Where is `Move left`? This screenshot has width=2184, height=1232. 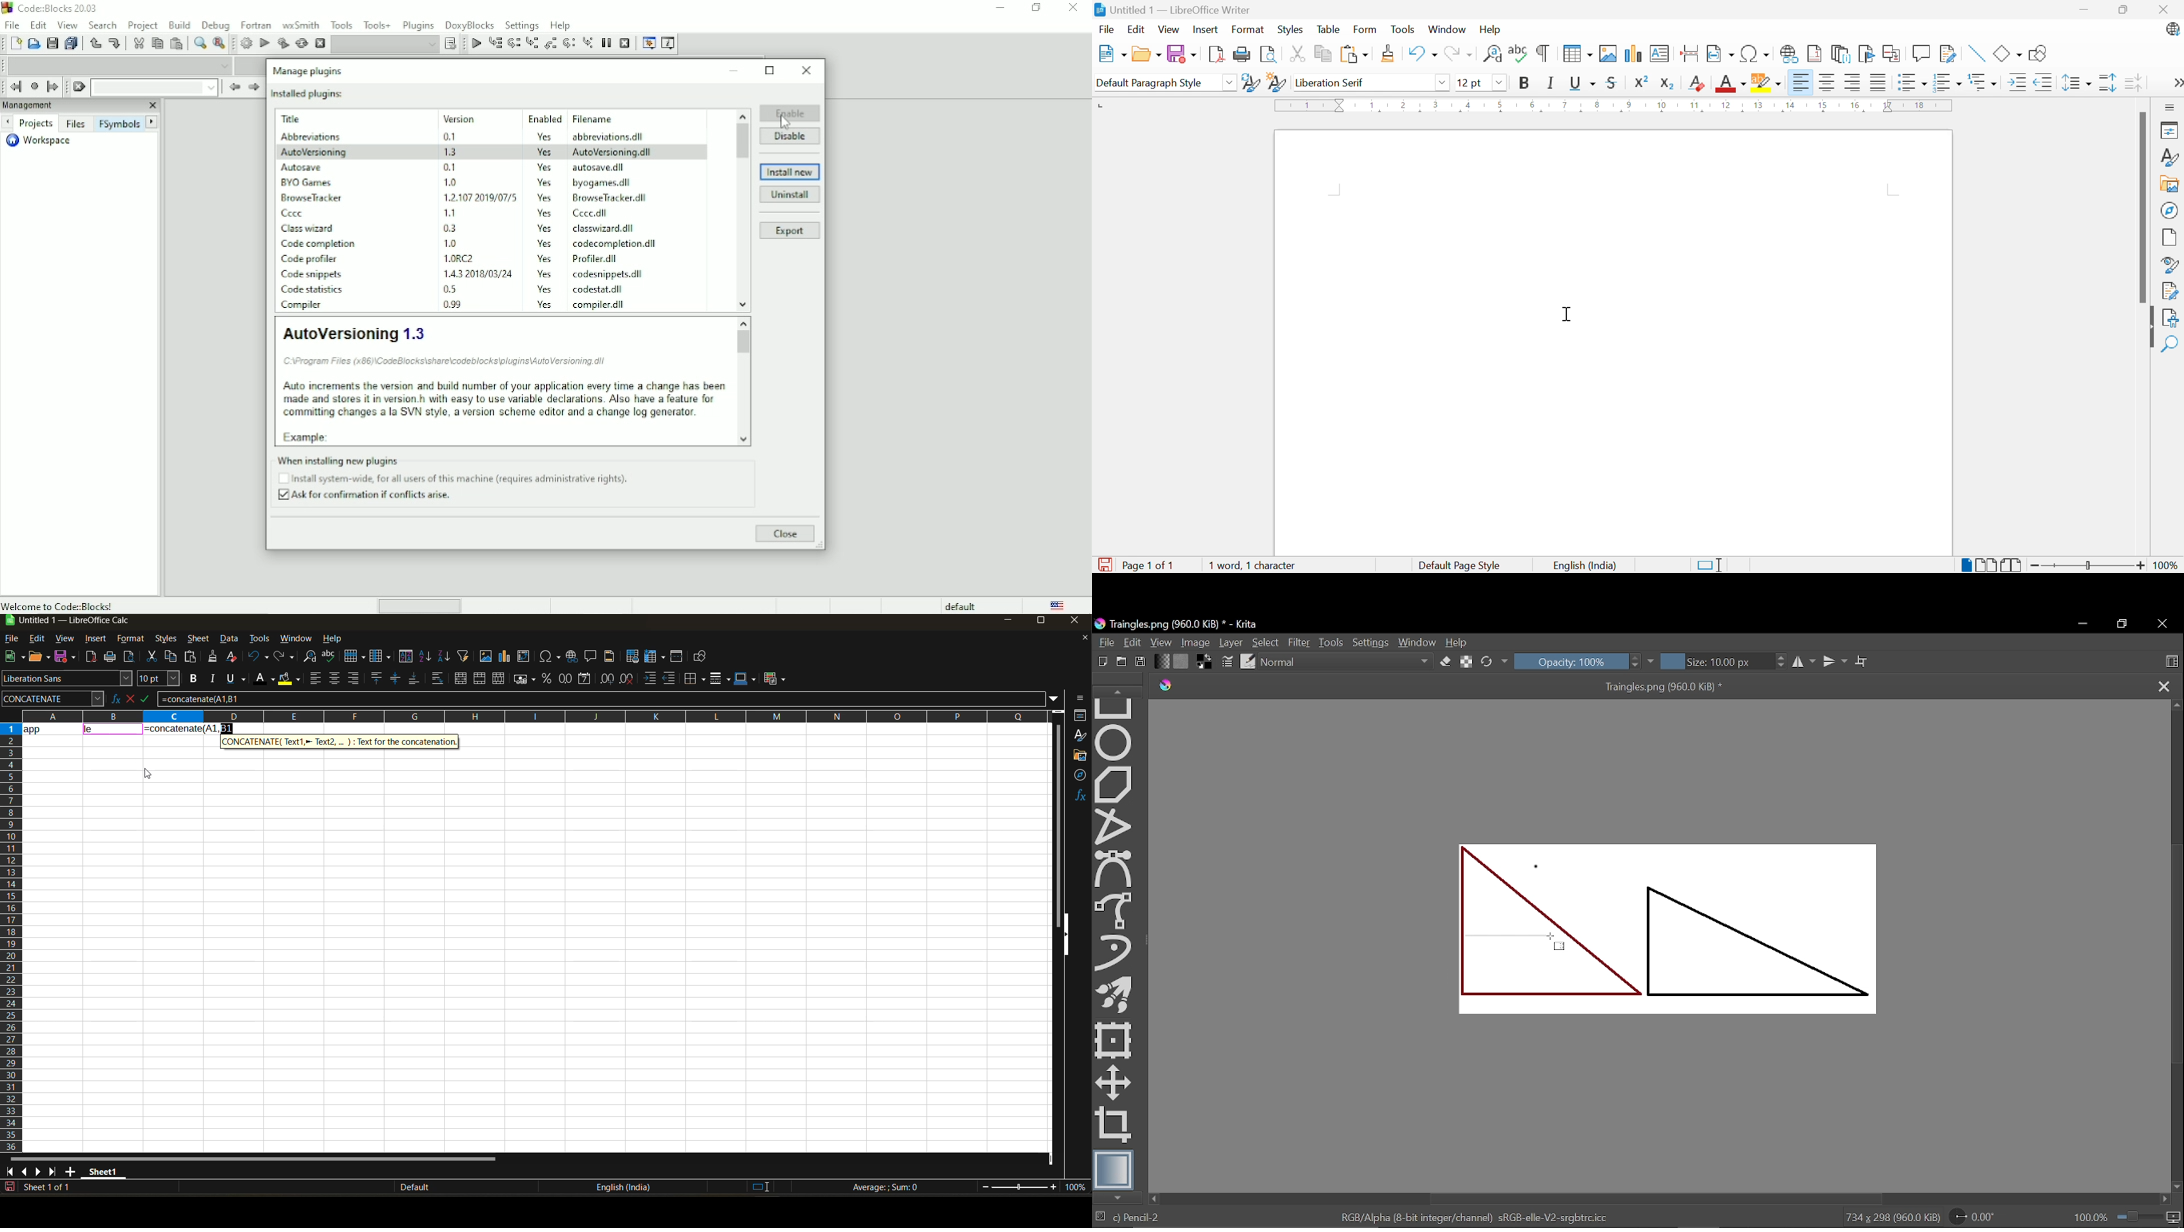 Move left is located at coordinates (1156, 1199).